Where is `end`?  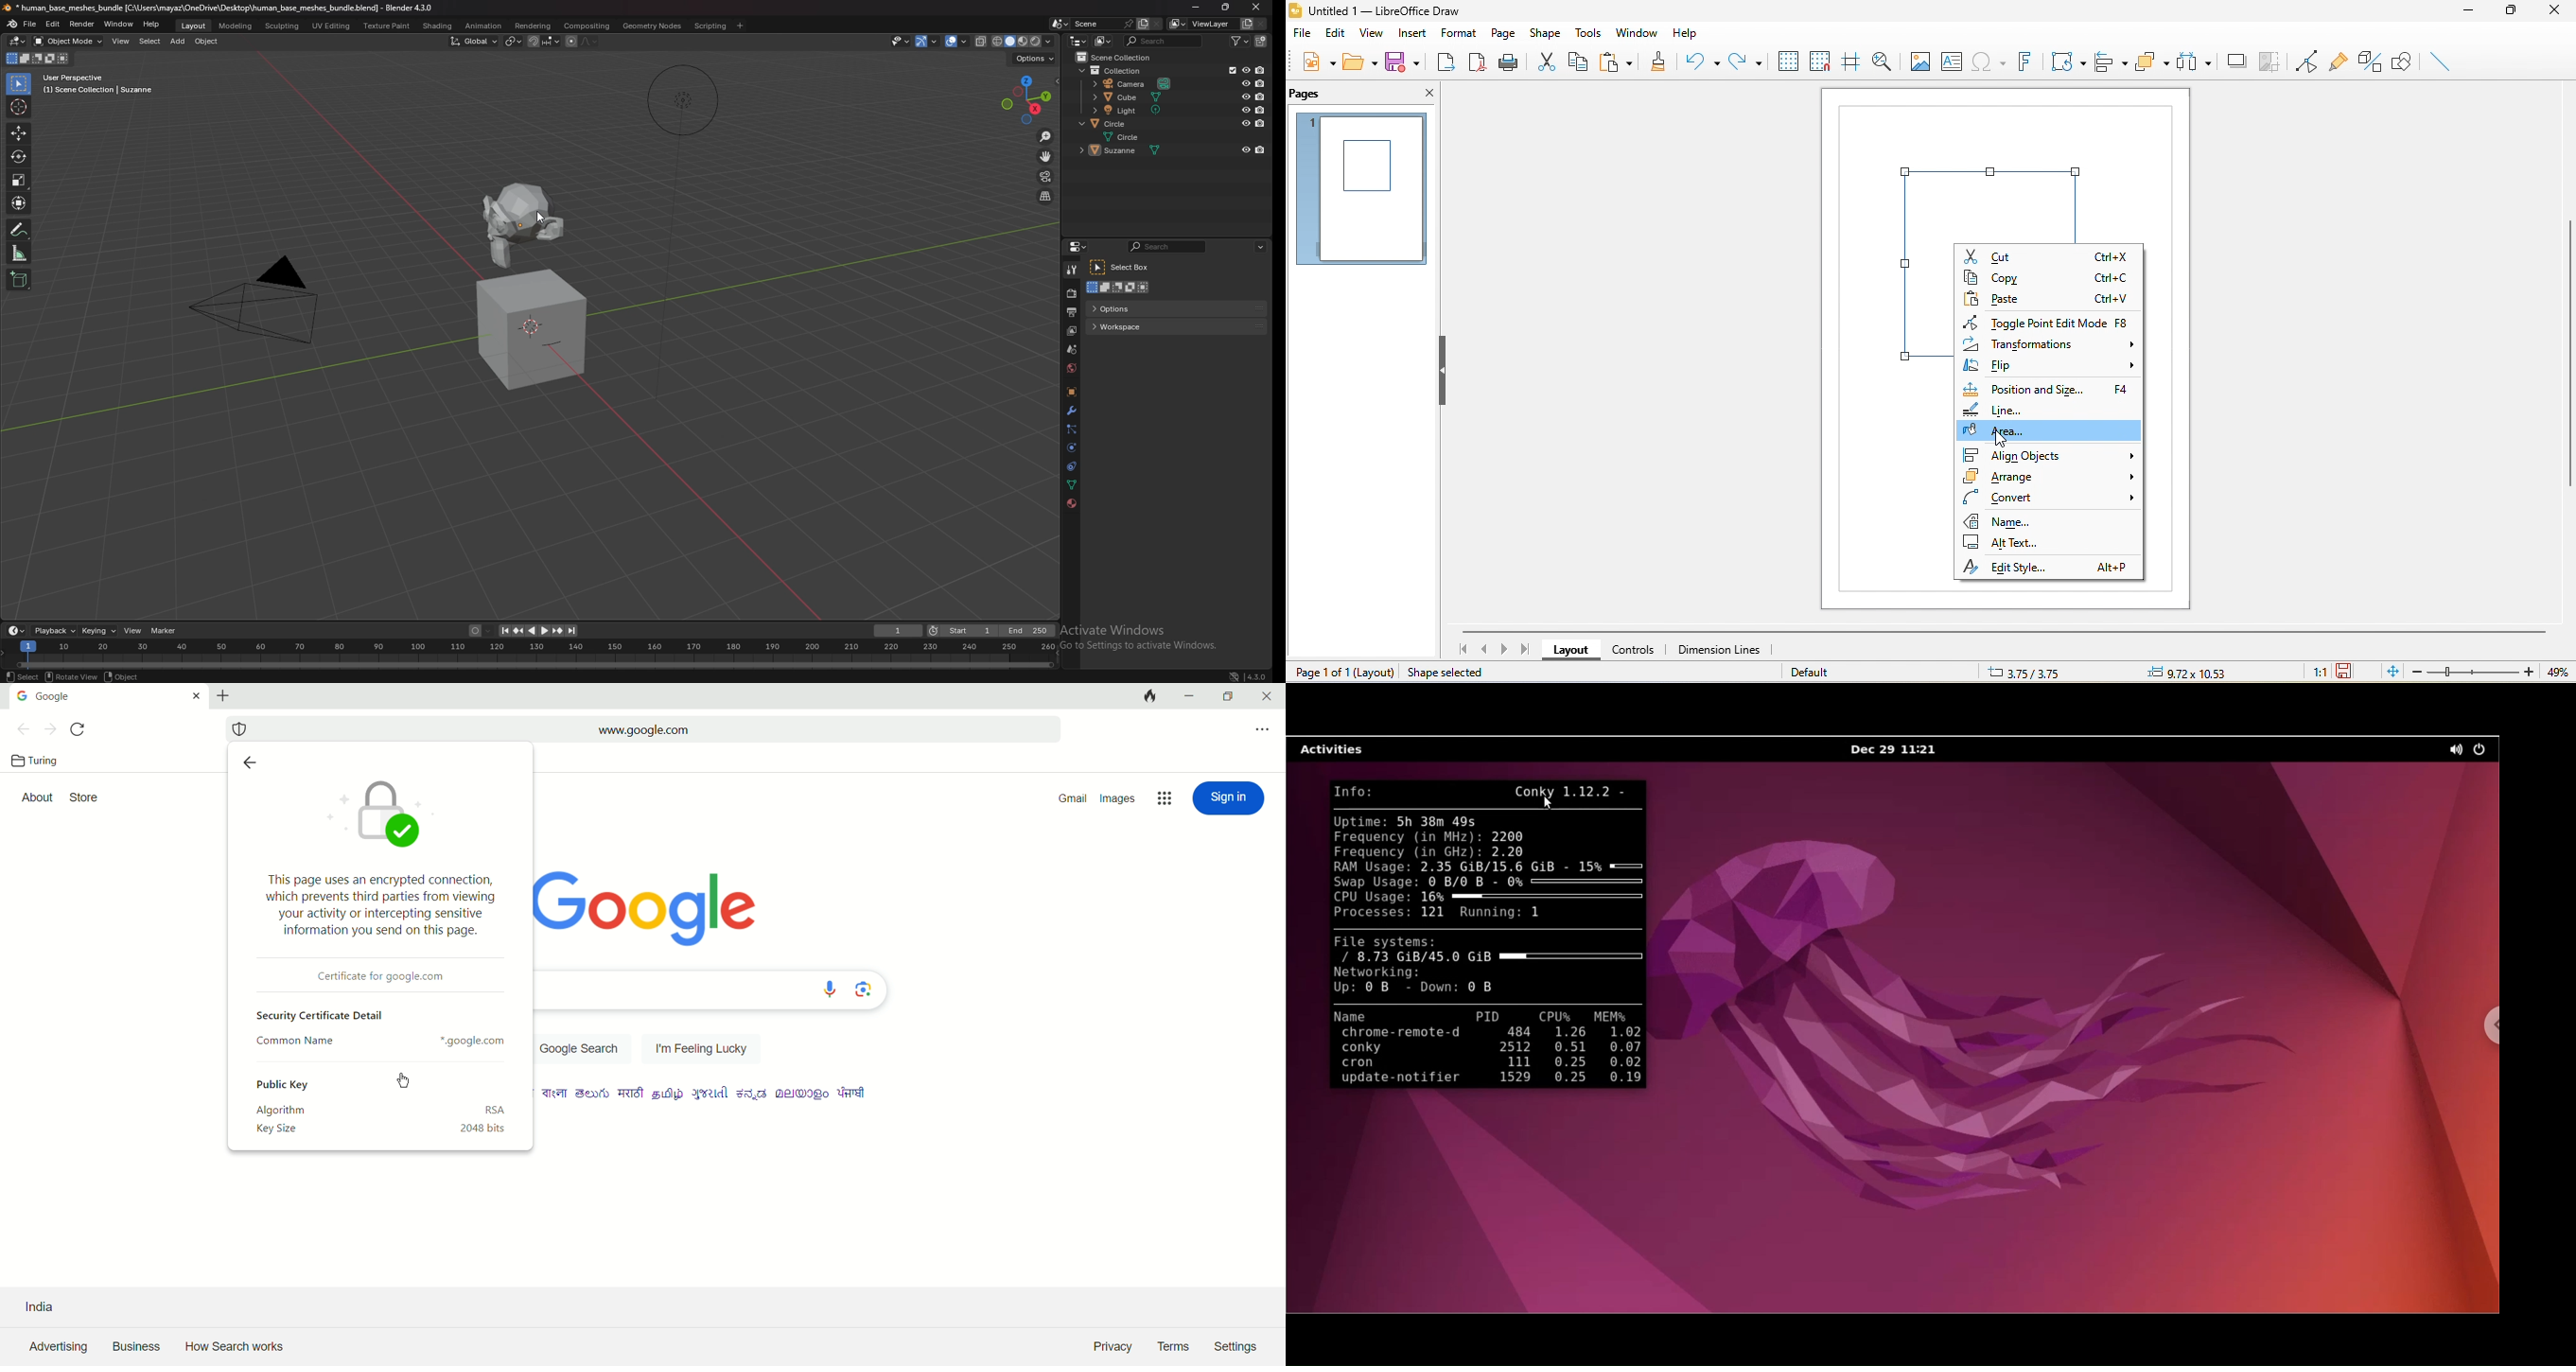 end is located at coordinates (1029, 630).